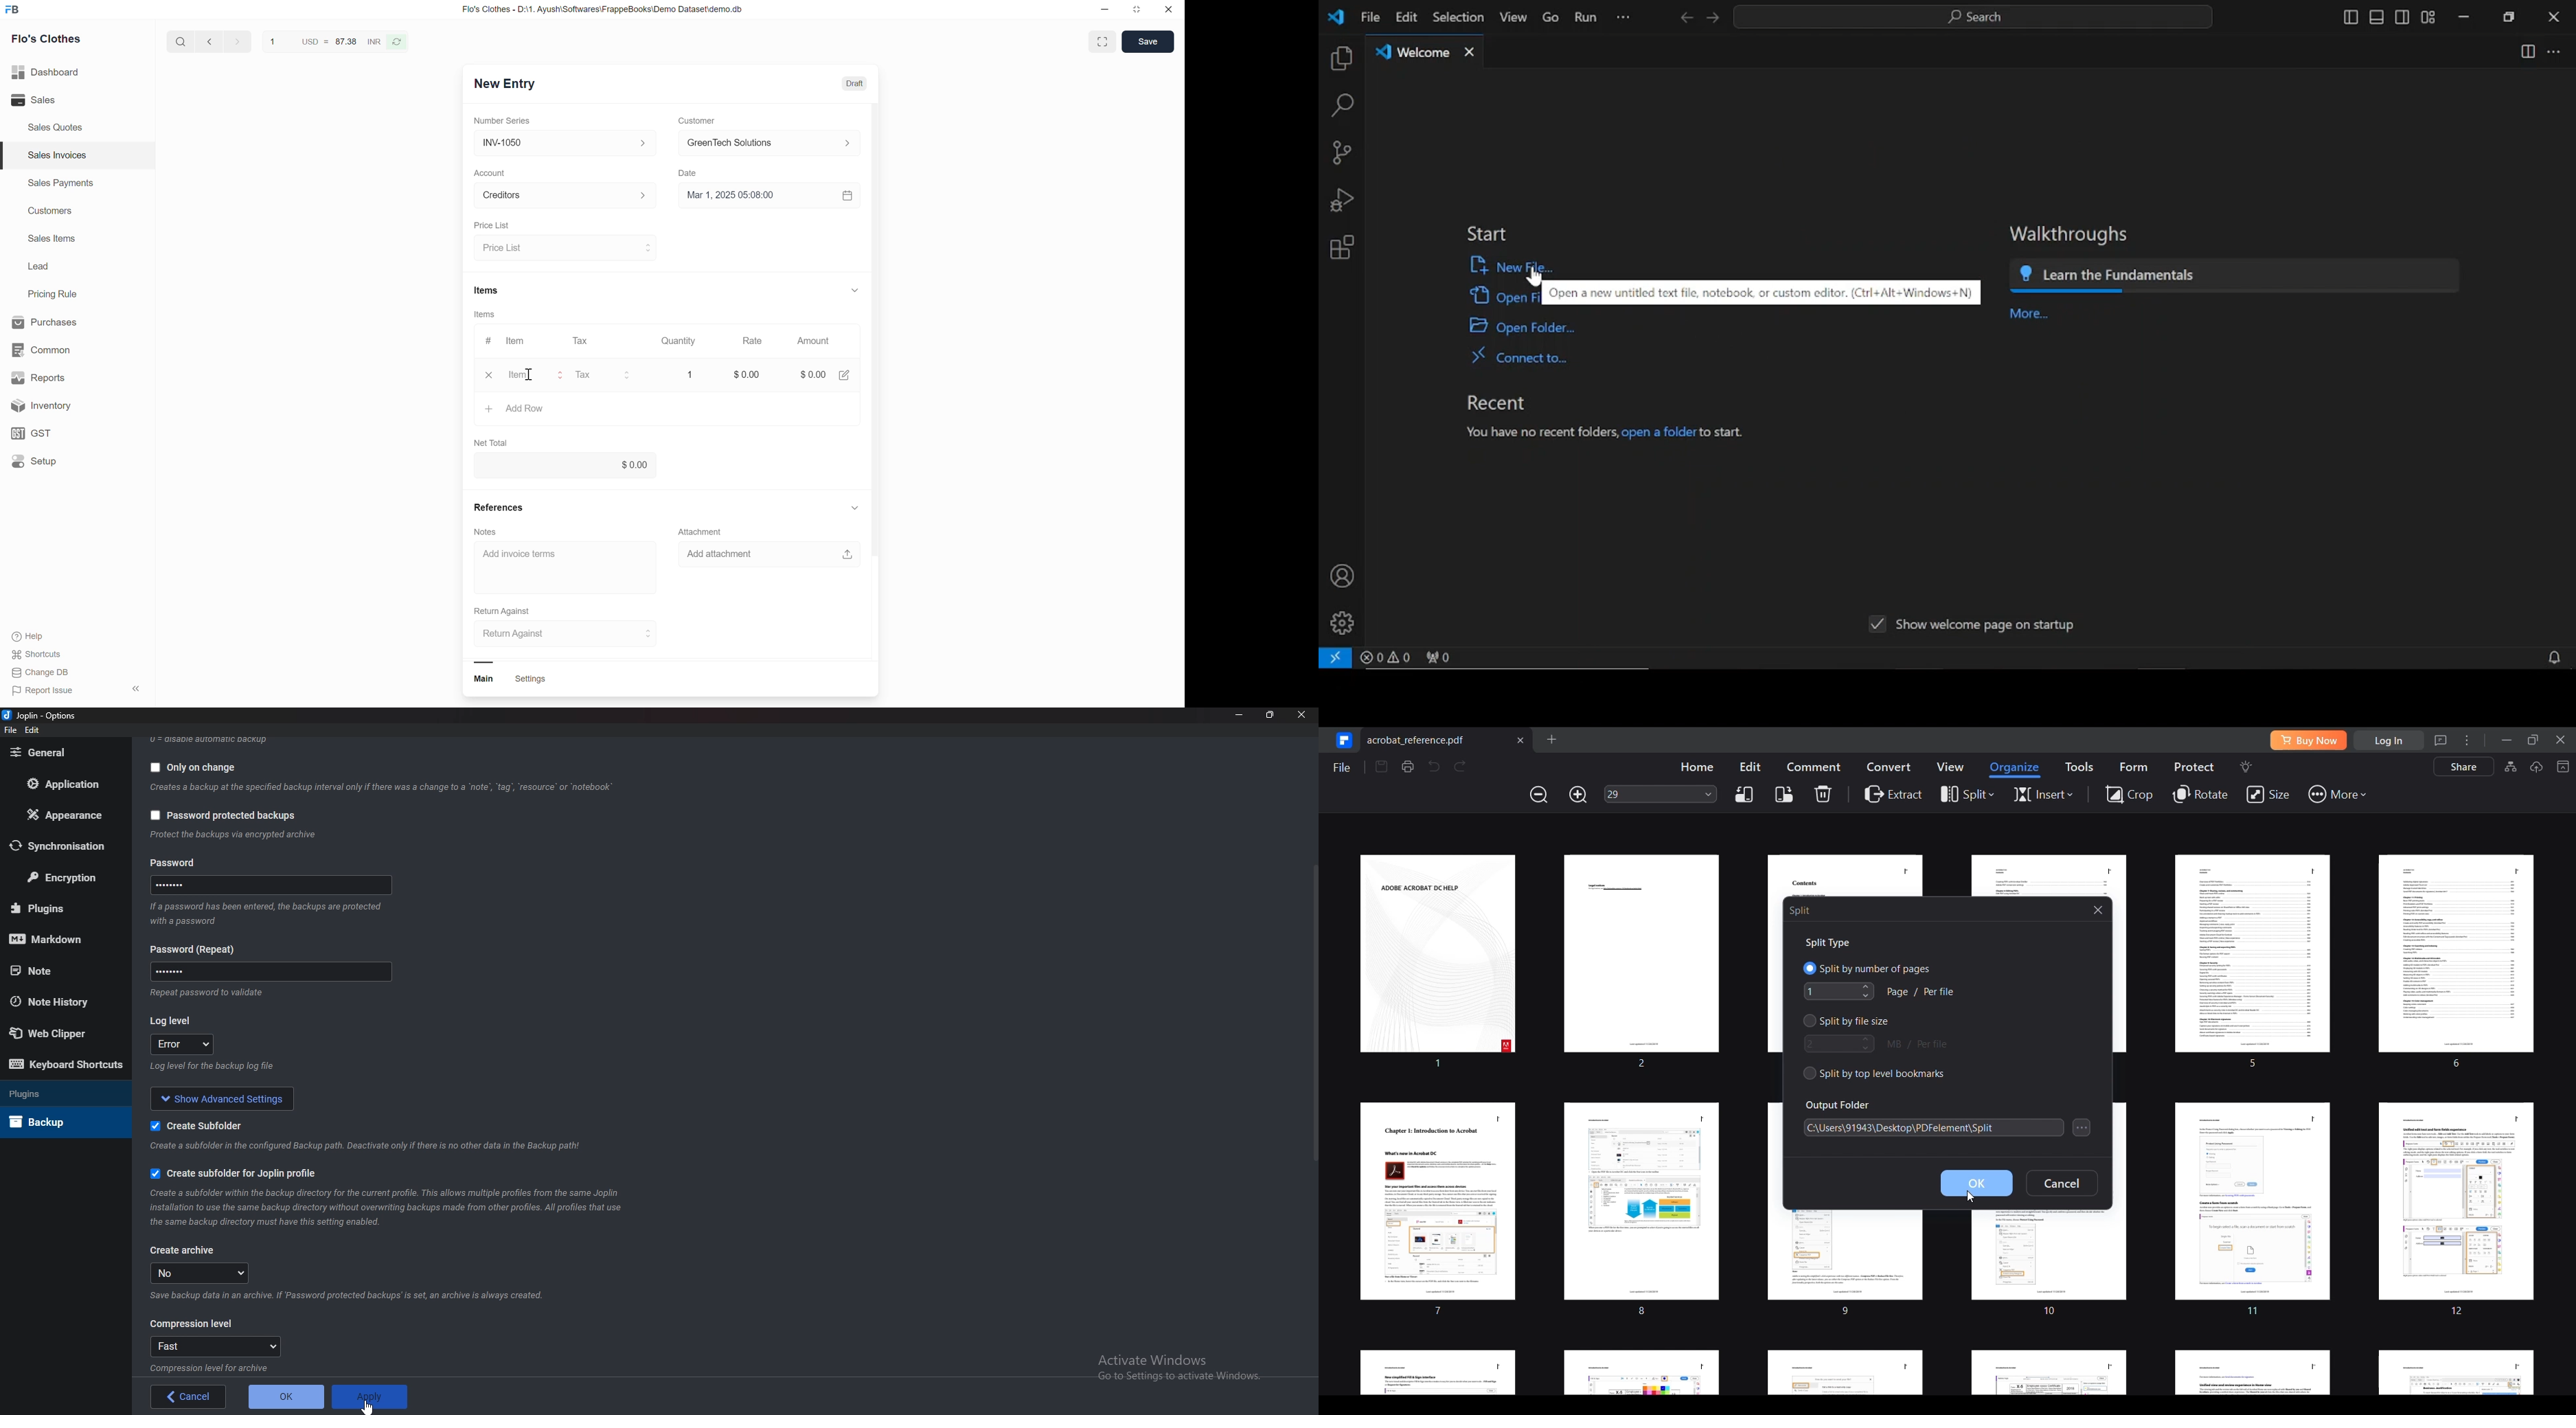 The width and height of the screenshot is (2576, 1428). Describe the element at coordinates (485, 316) in the screenshot. I see `Items` at that location.